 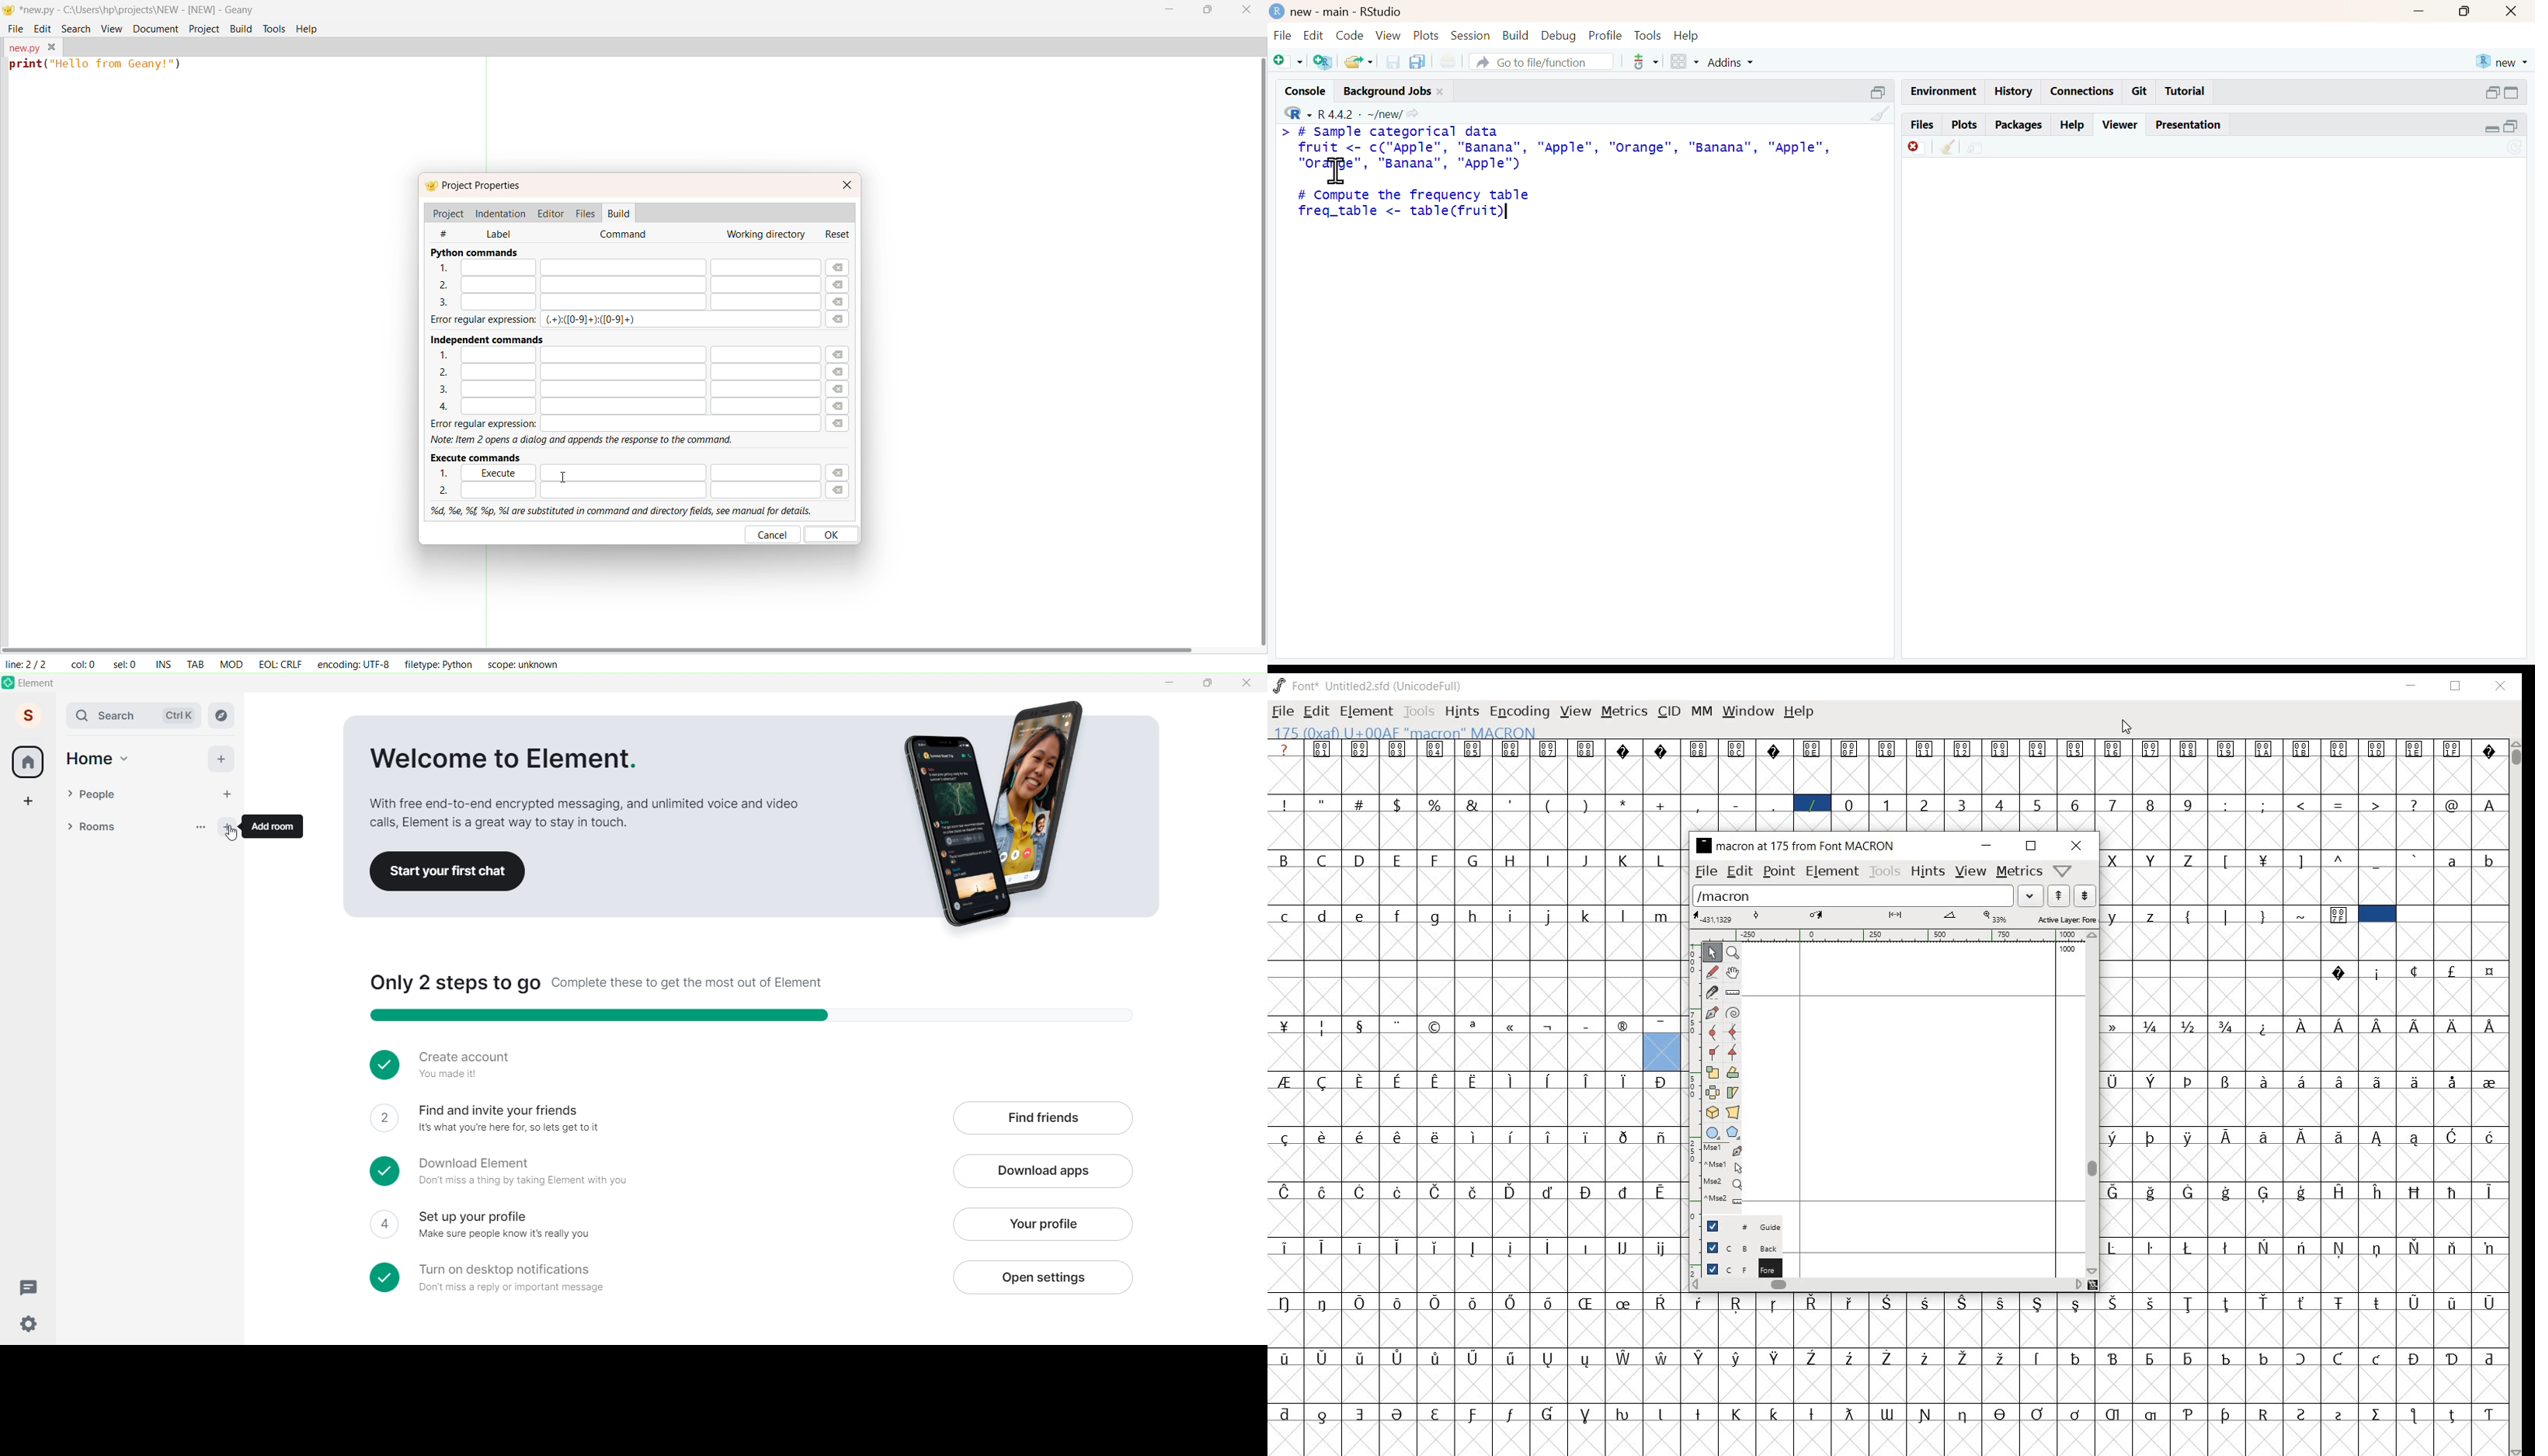 What do you see at coordinates (2416, 972) in the screenshot?
I see `Symbol` at bounding box center [2416, 972].